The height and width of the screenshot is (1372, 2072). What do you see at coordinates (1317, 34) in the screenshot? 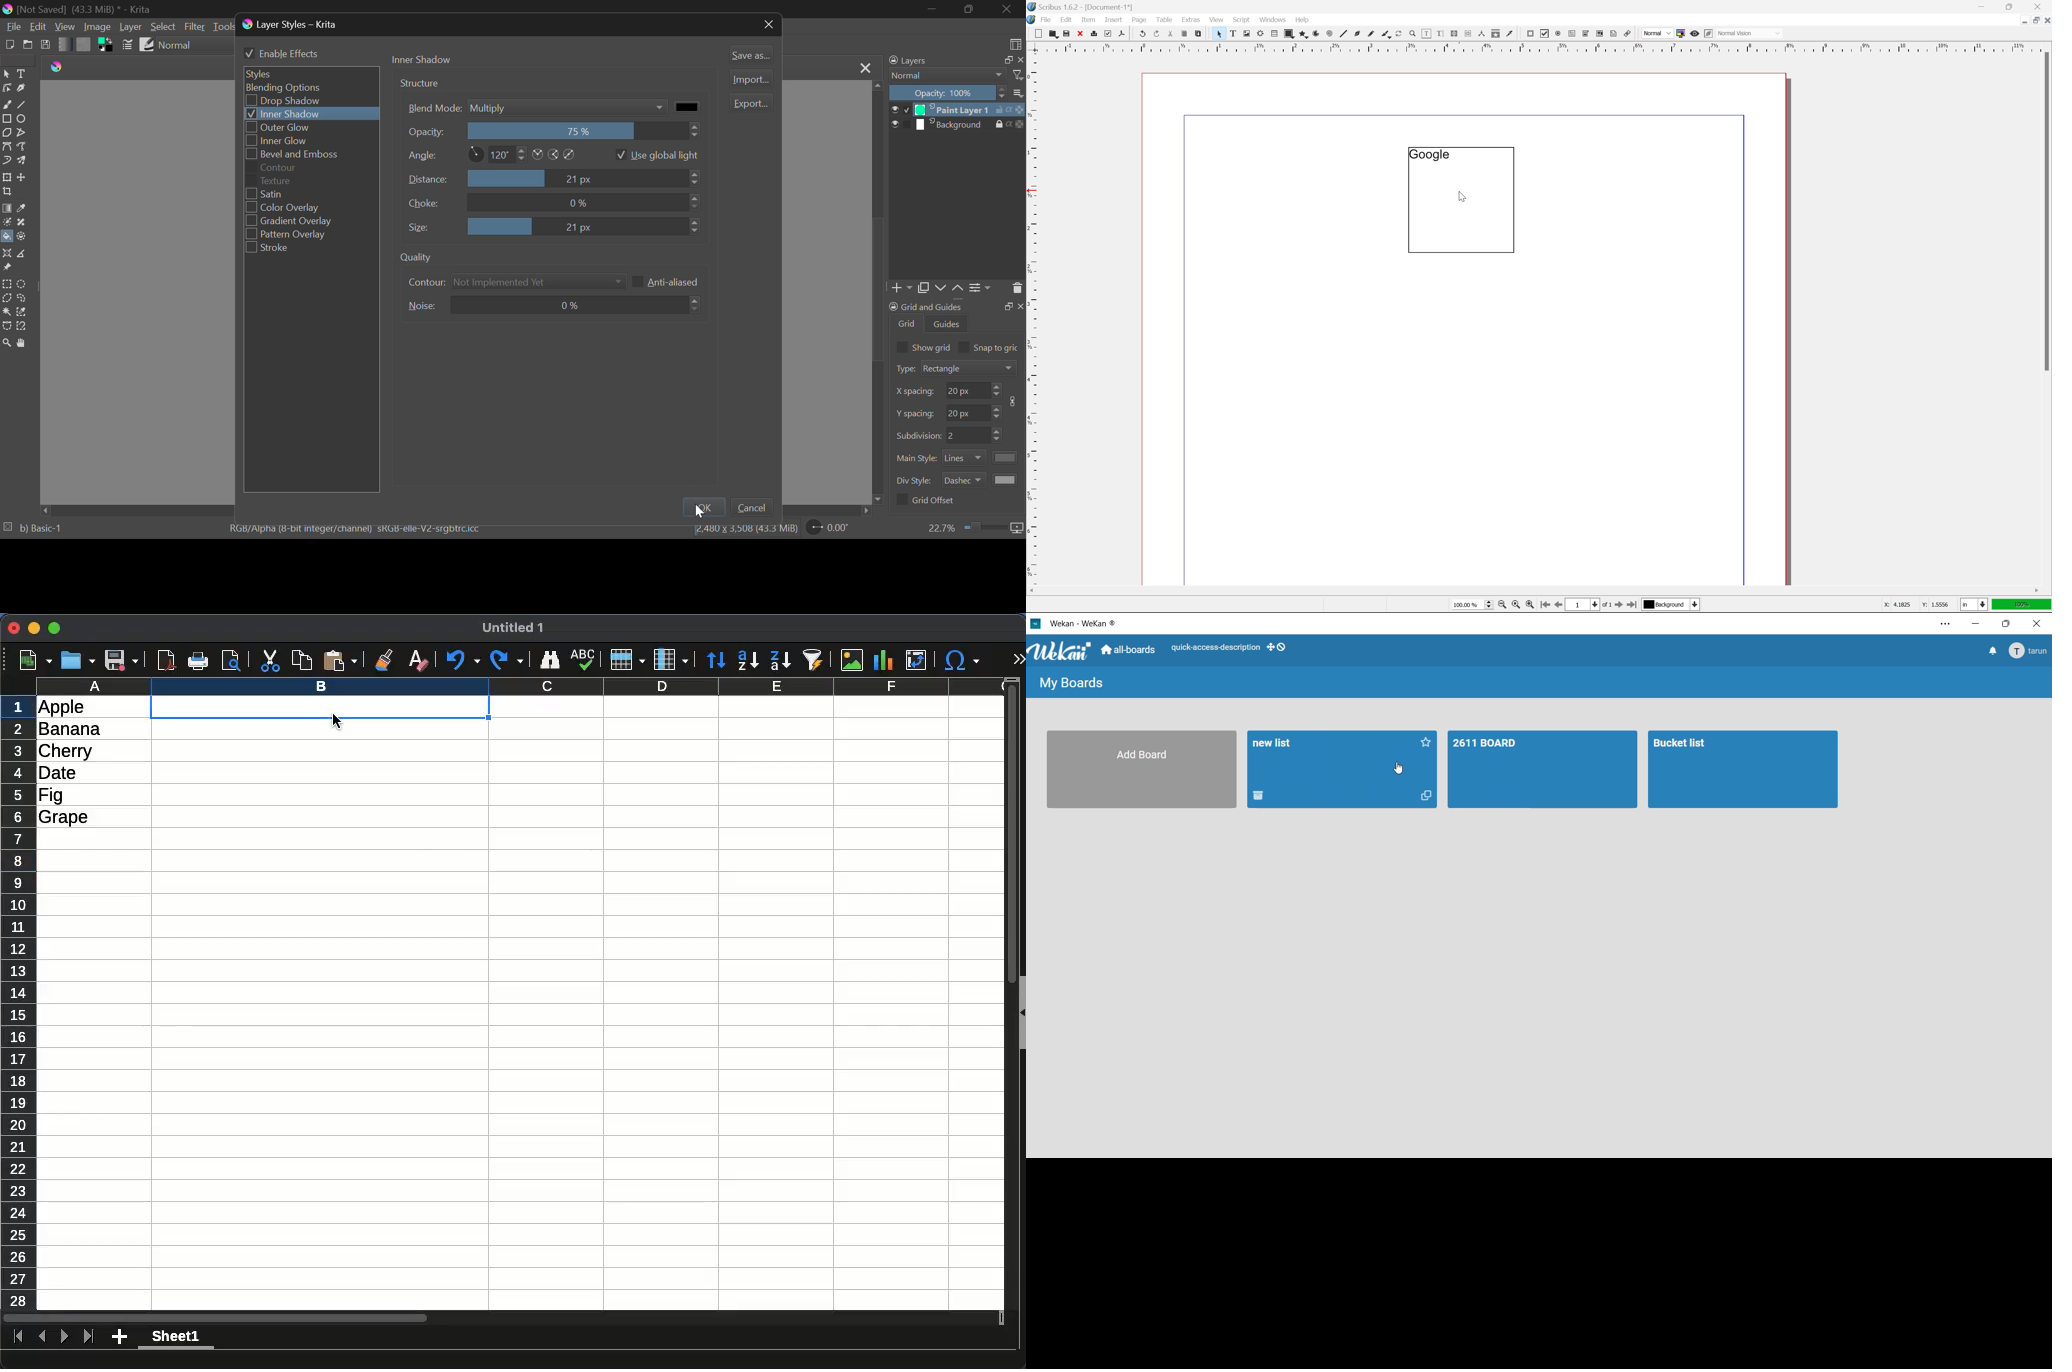
I see `arc` at bounding box center [1317, 34].